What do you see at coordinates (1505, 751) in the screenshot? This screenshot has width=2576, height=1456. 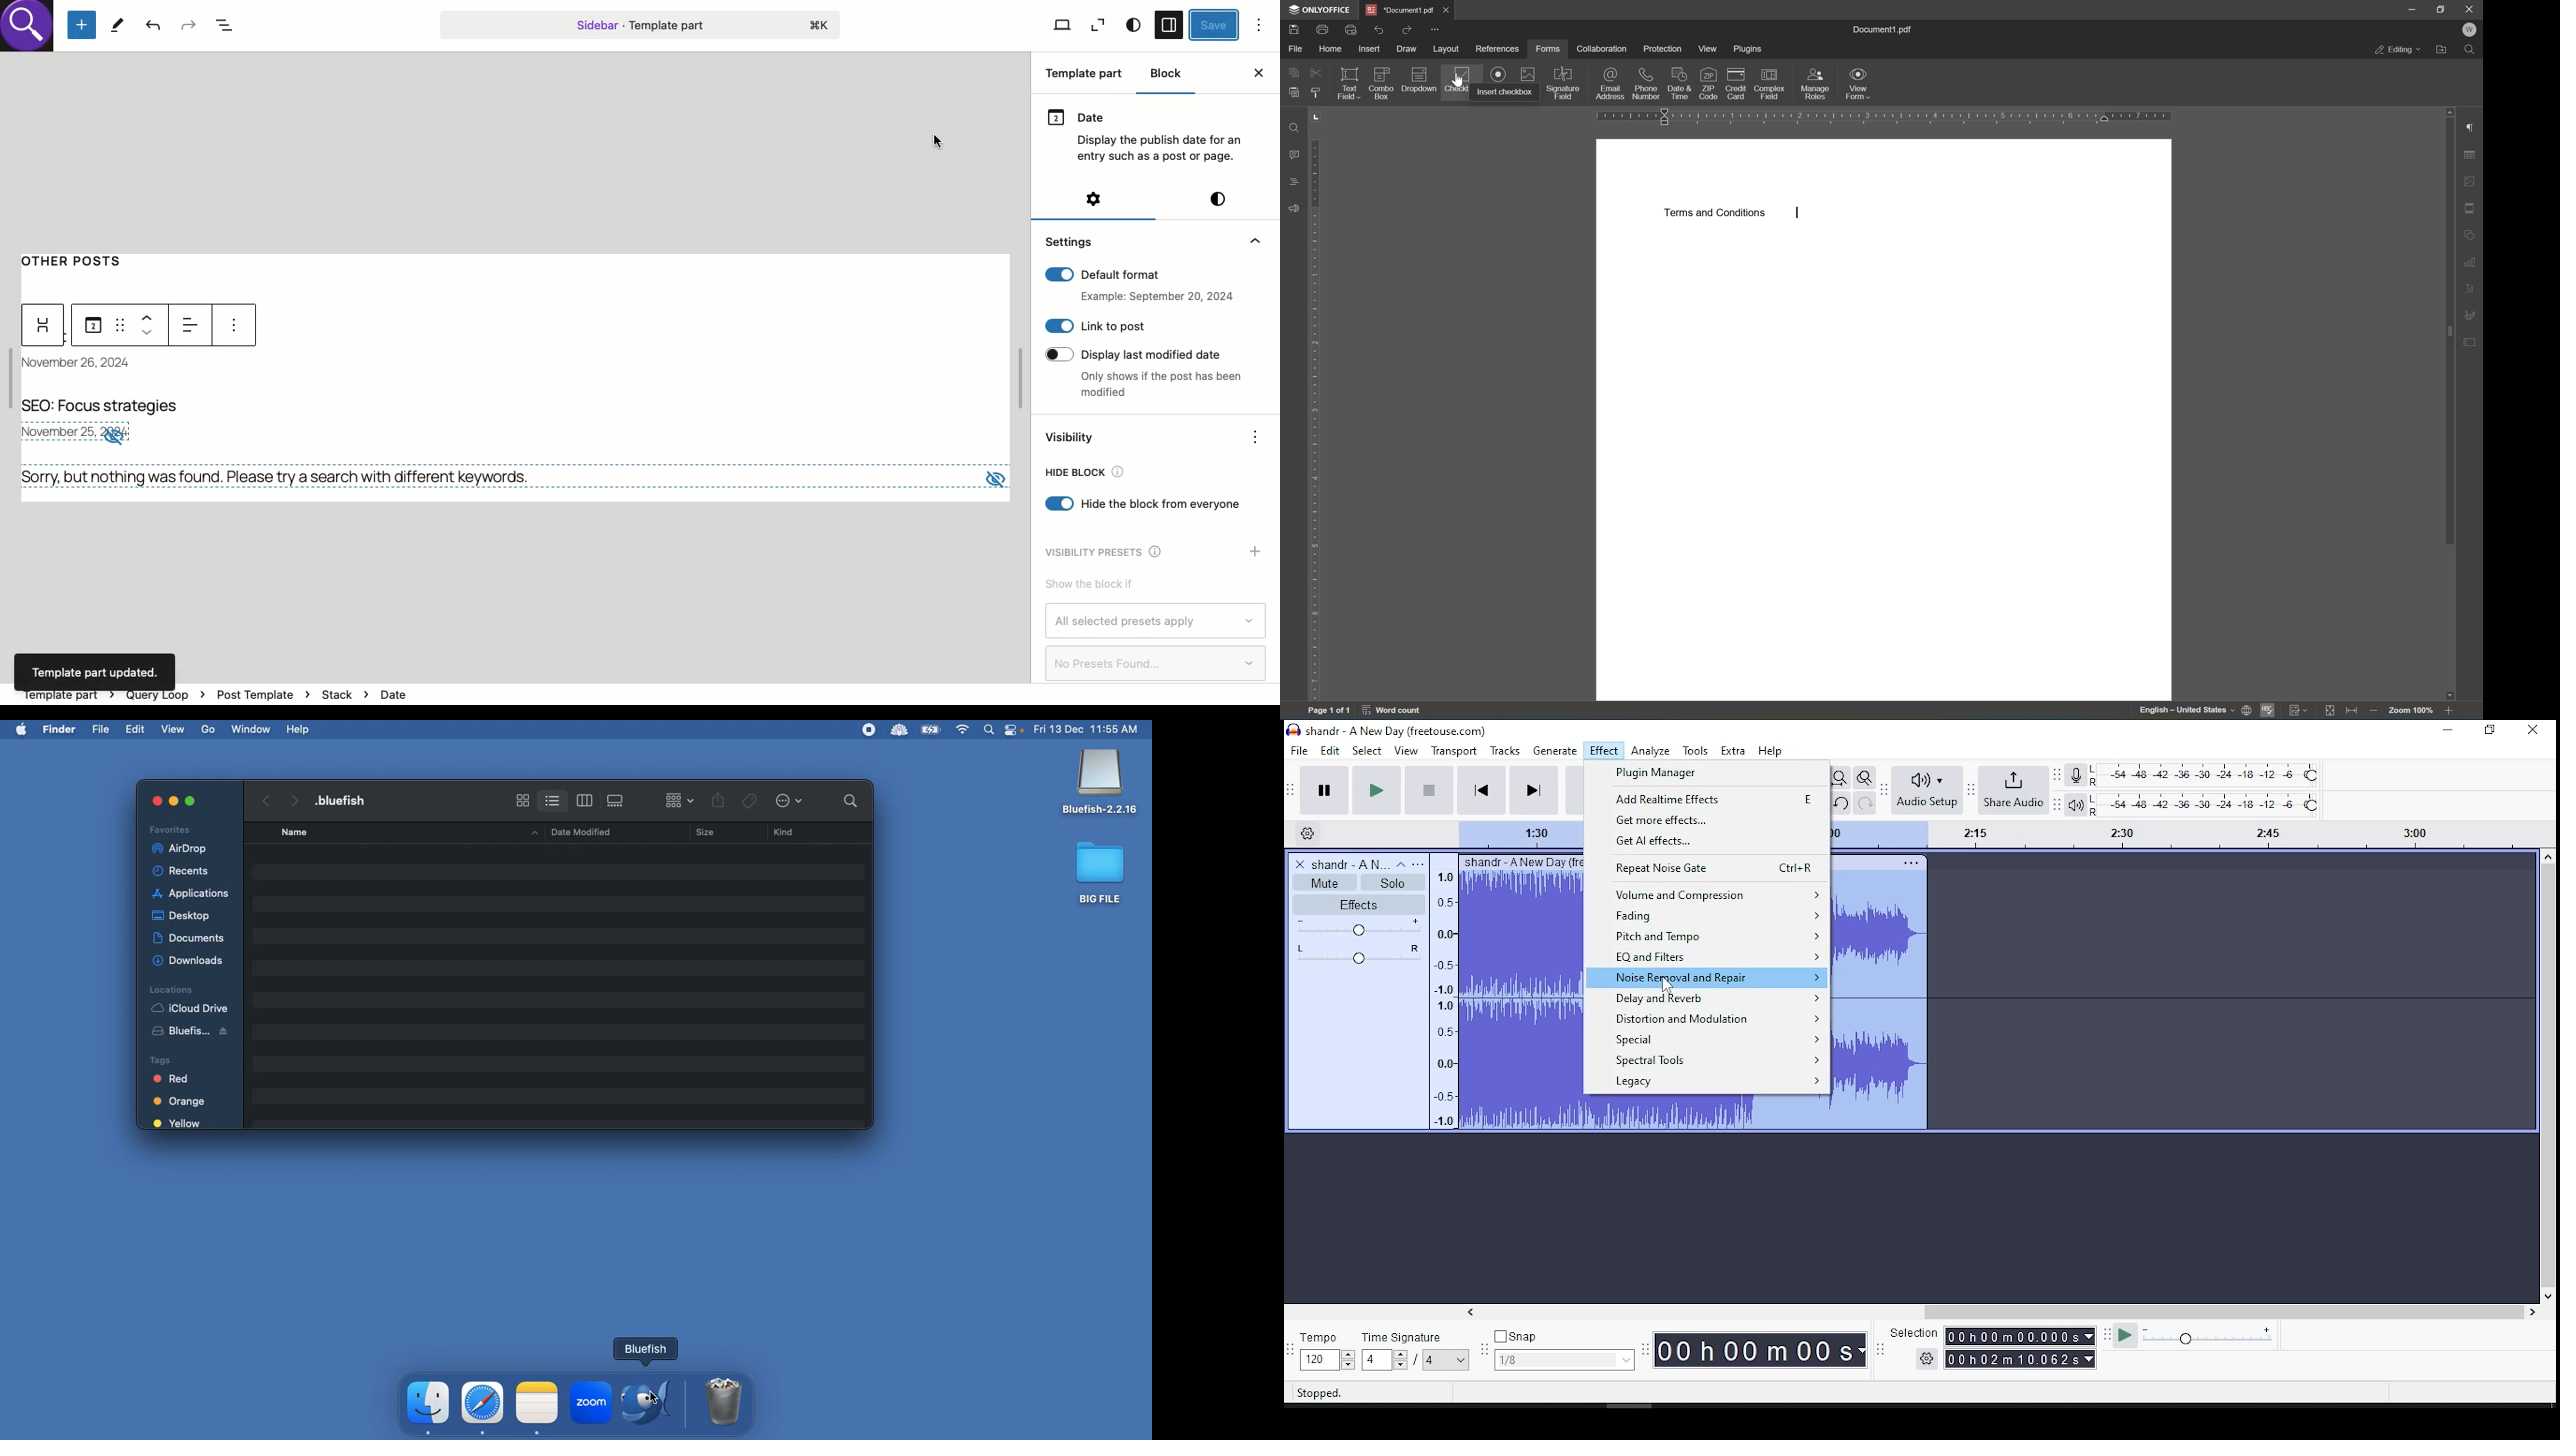 I see `tracks` at bounding box center [1505, 751].